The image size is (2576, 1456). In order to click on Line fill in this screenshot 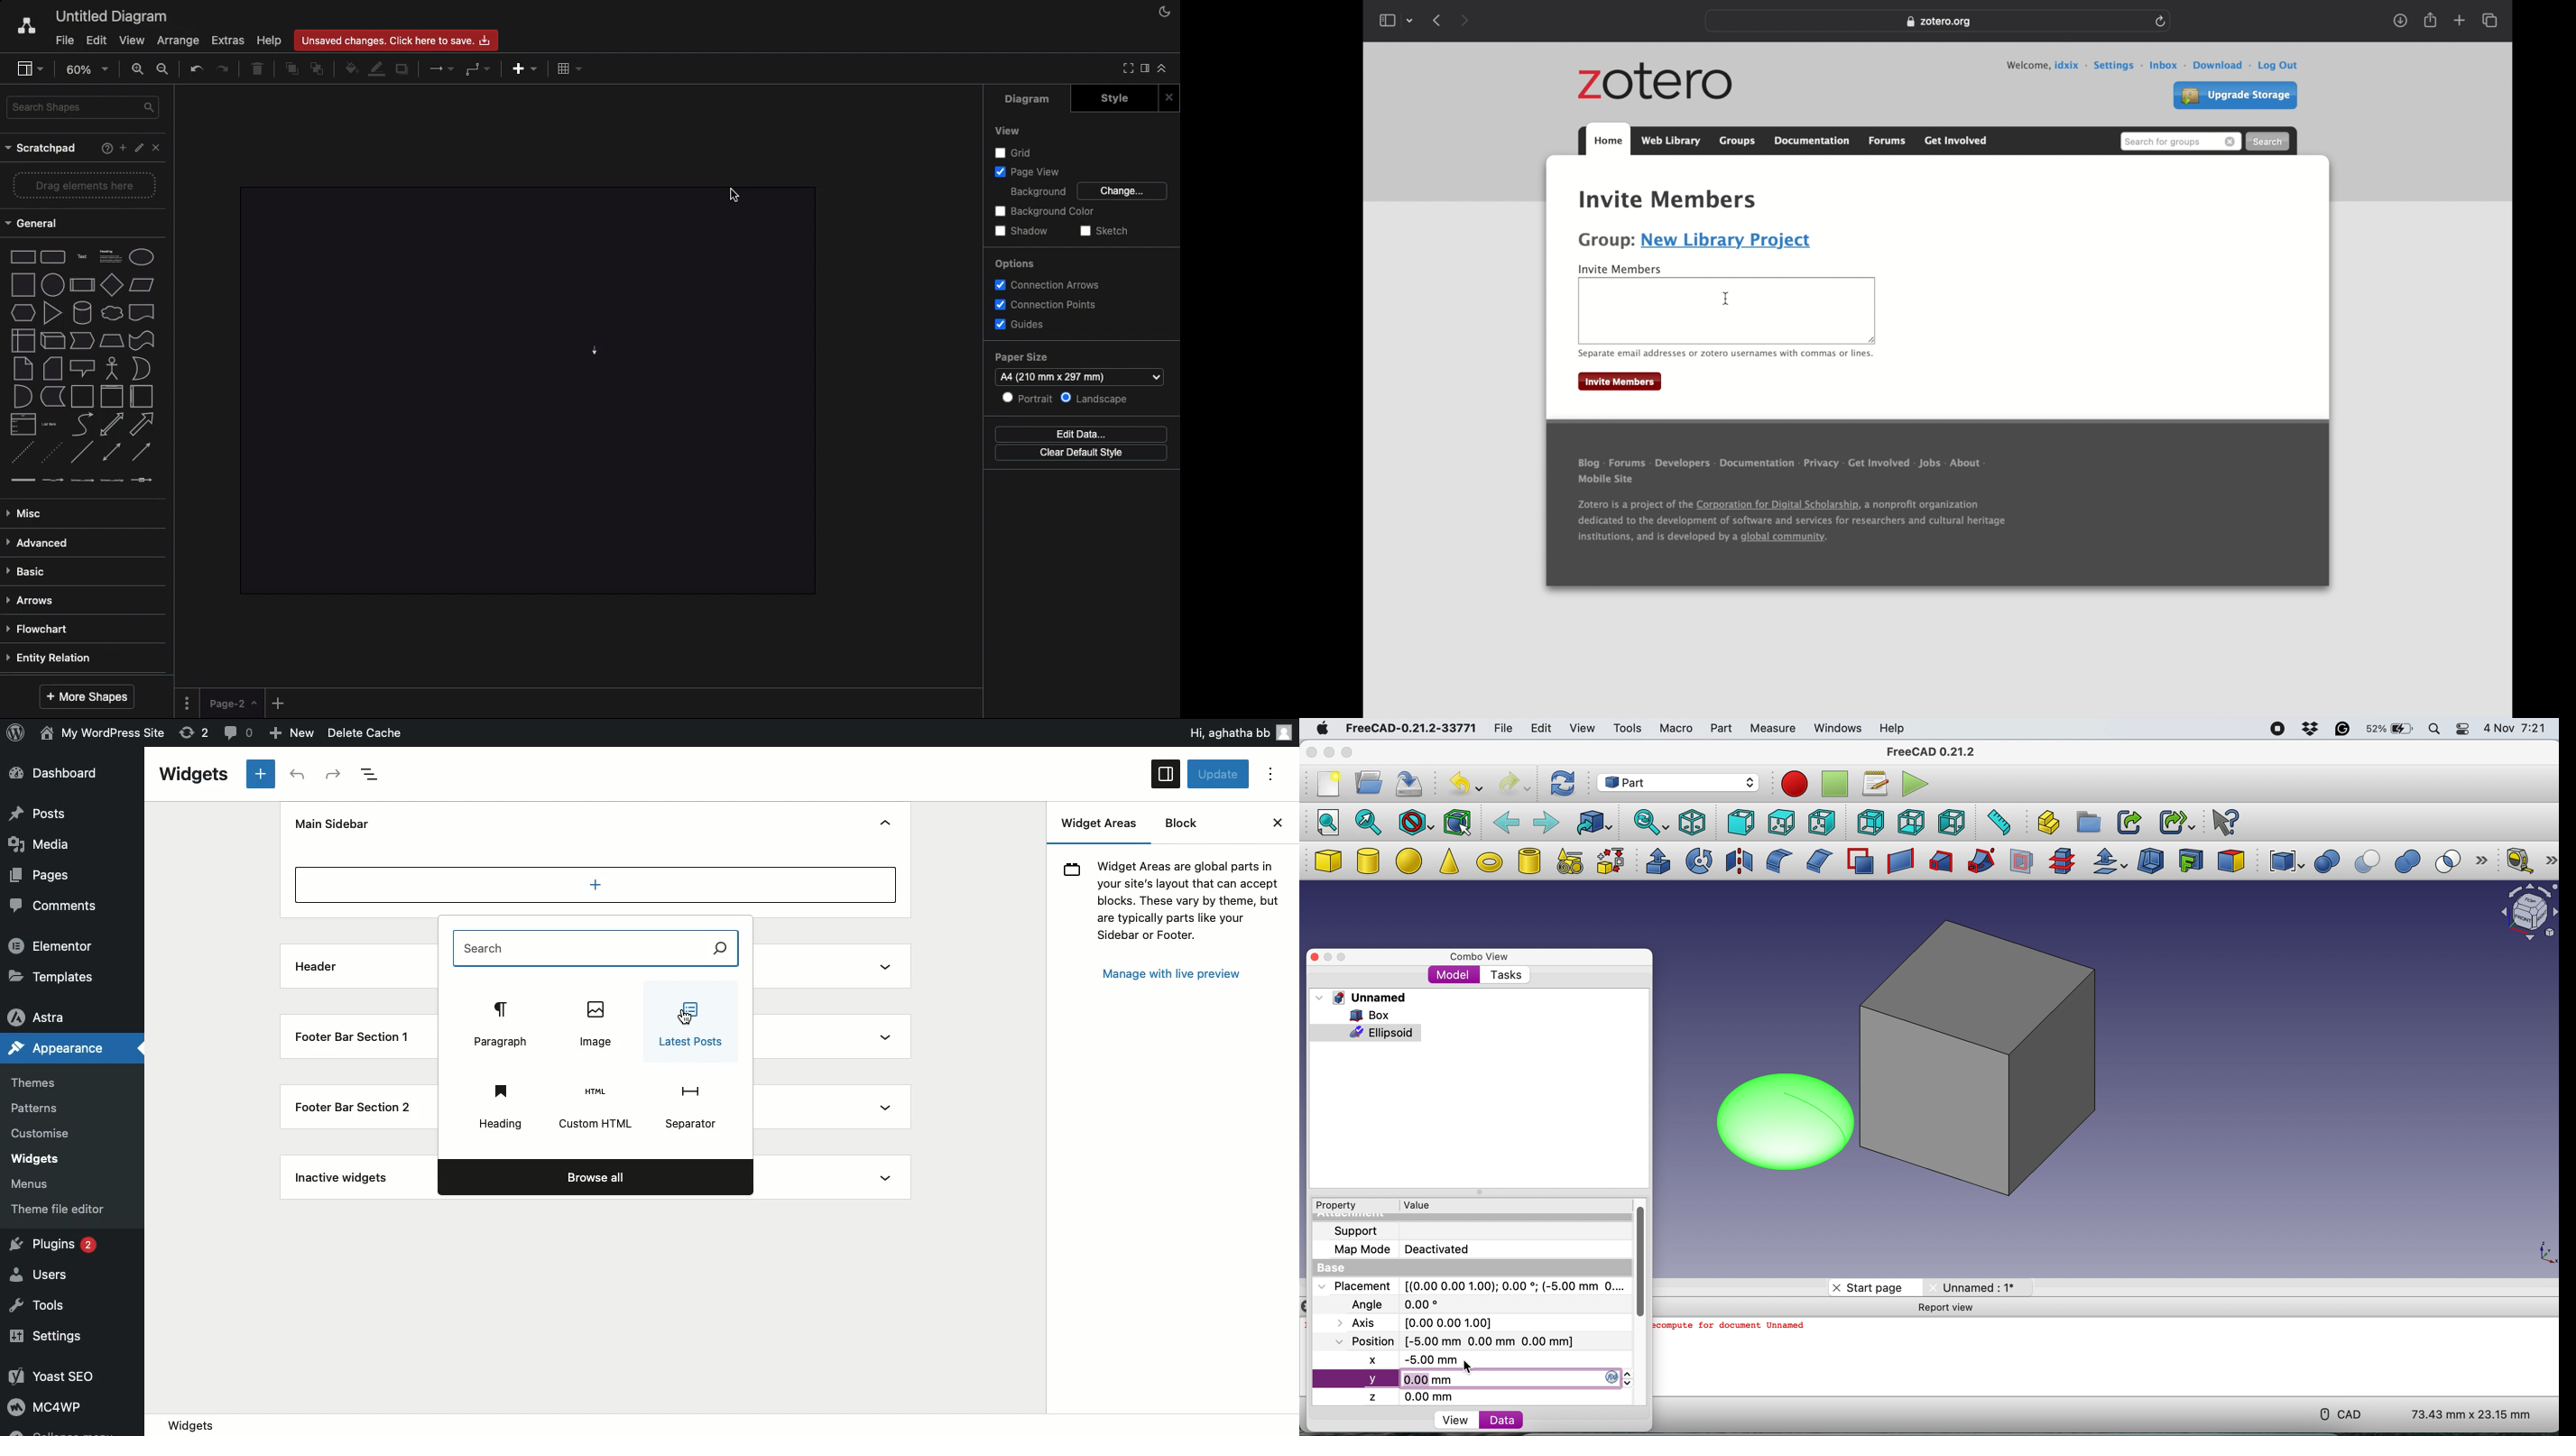, I will do `click(378, 70)`.